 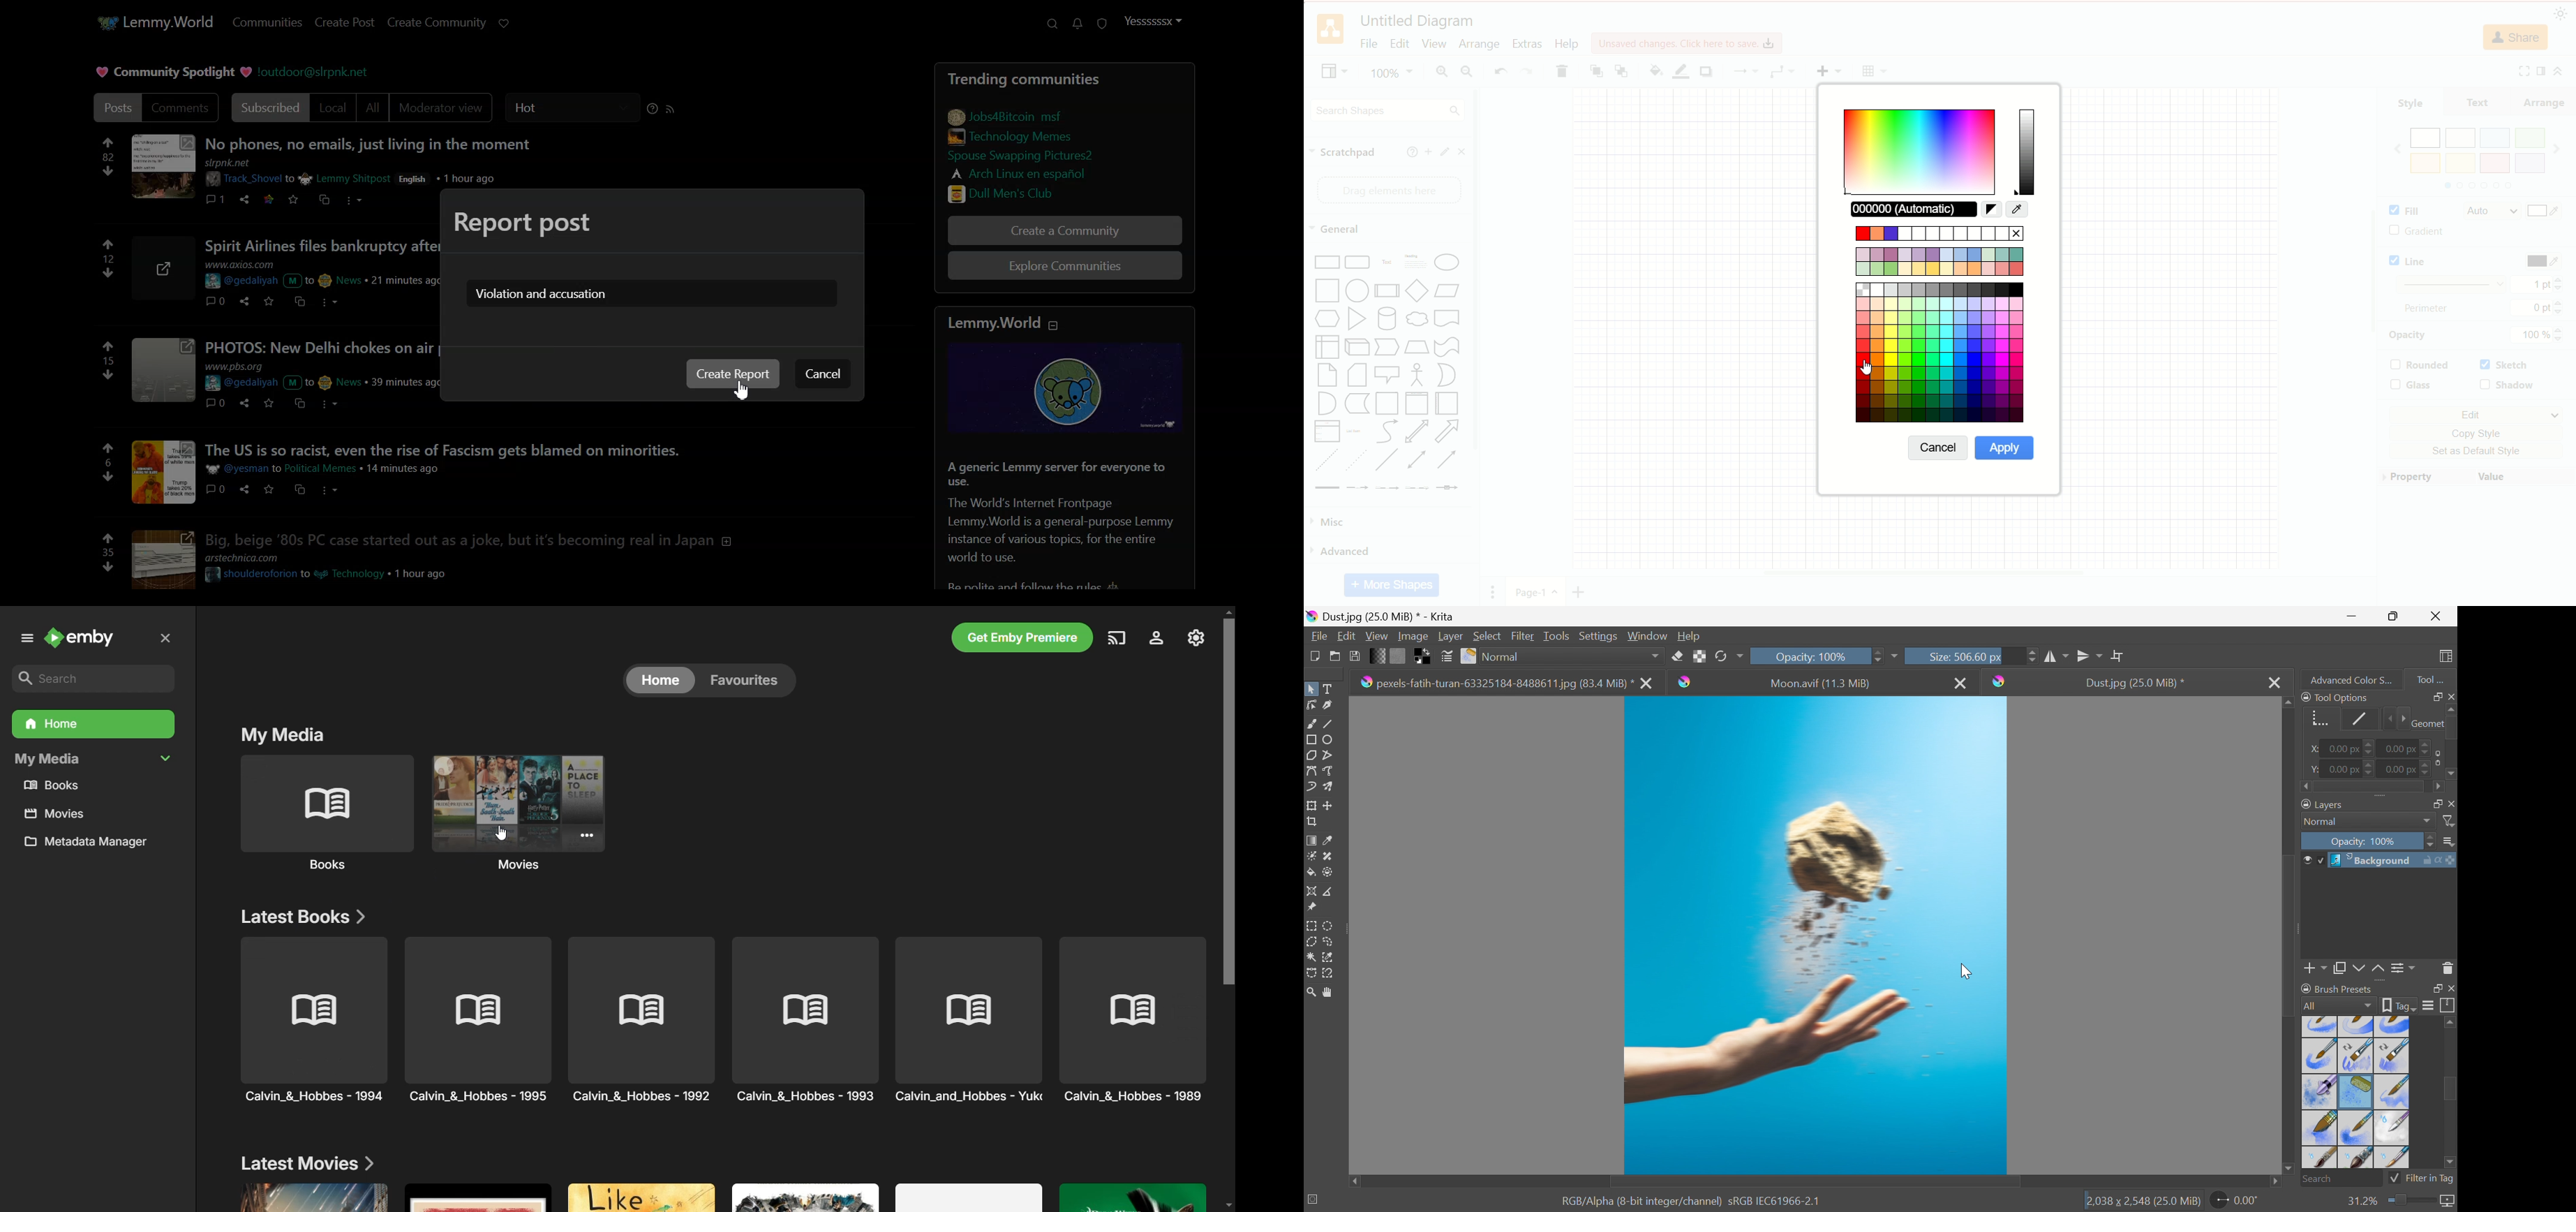 What do you see at coordinates (244, 200) in the screenshot?
I see `share` at bounding box center [244, 200].